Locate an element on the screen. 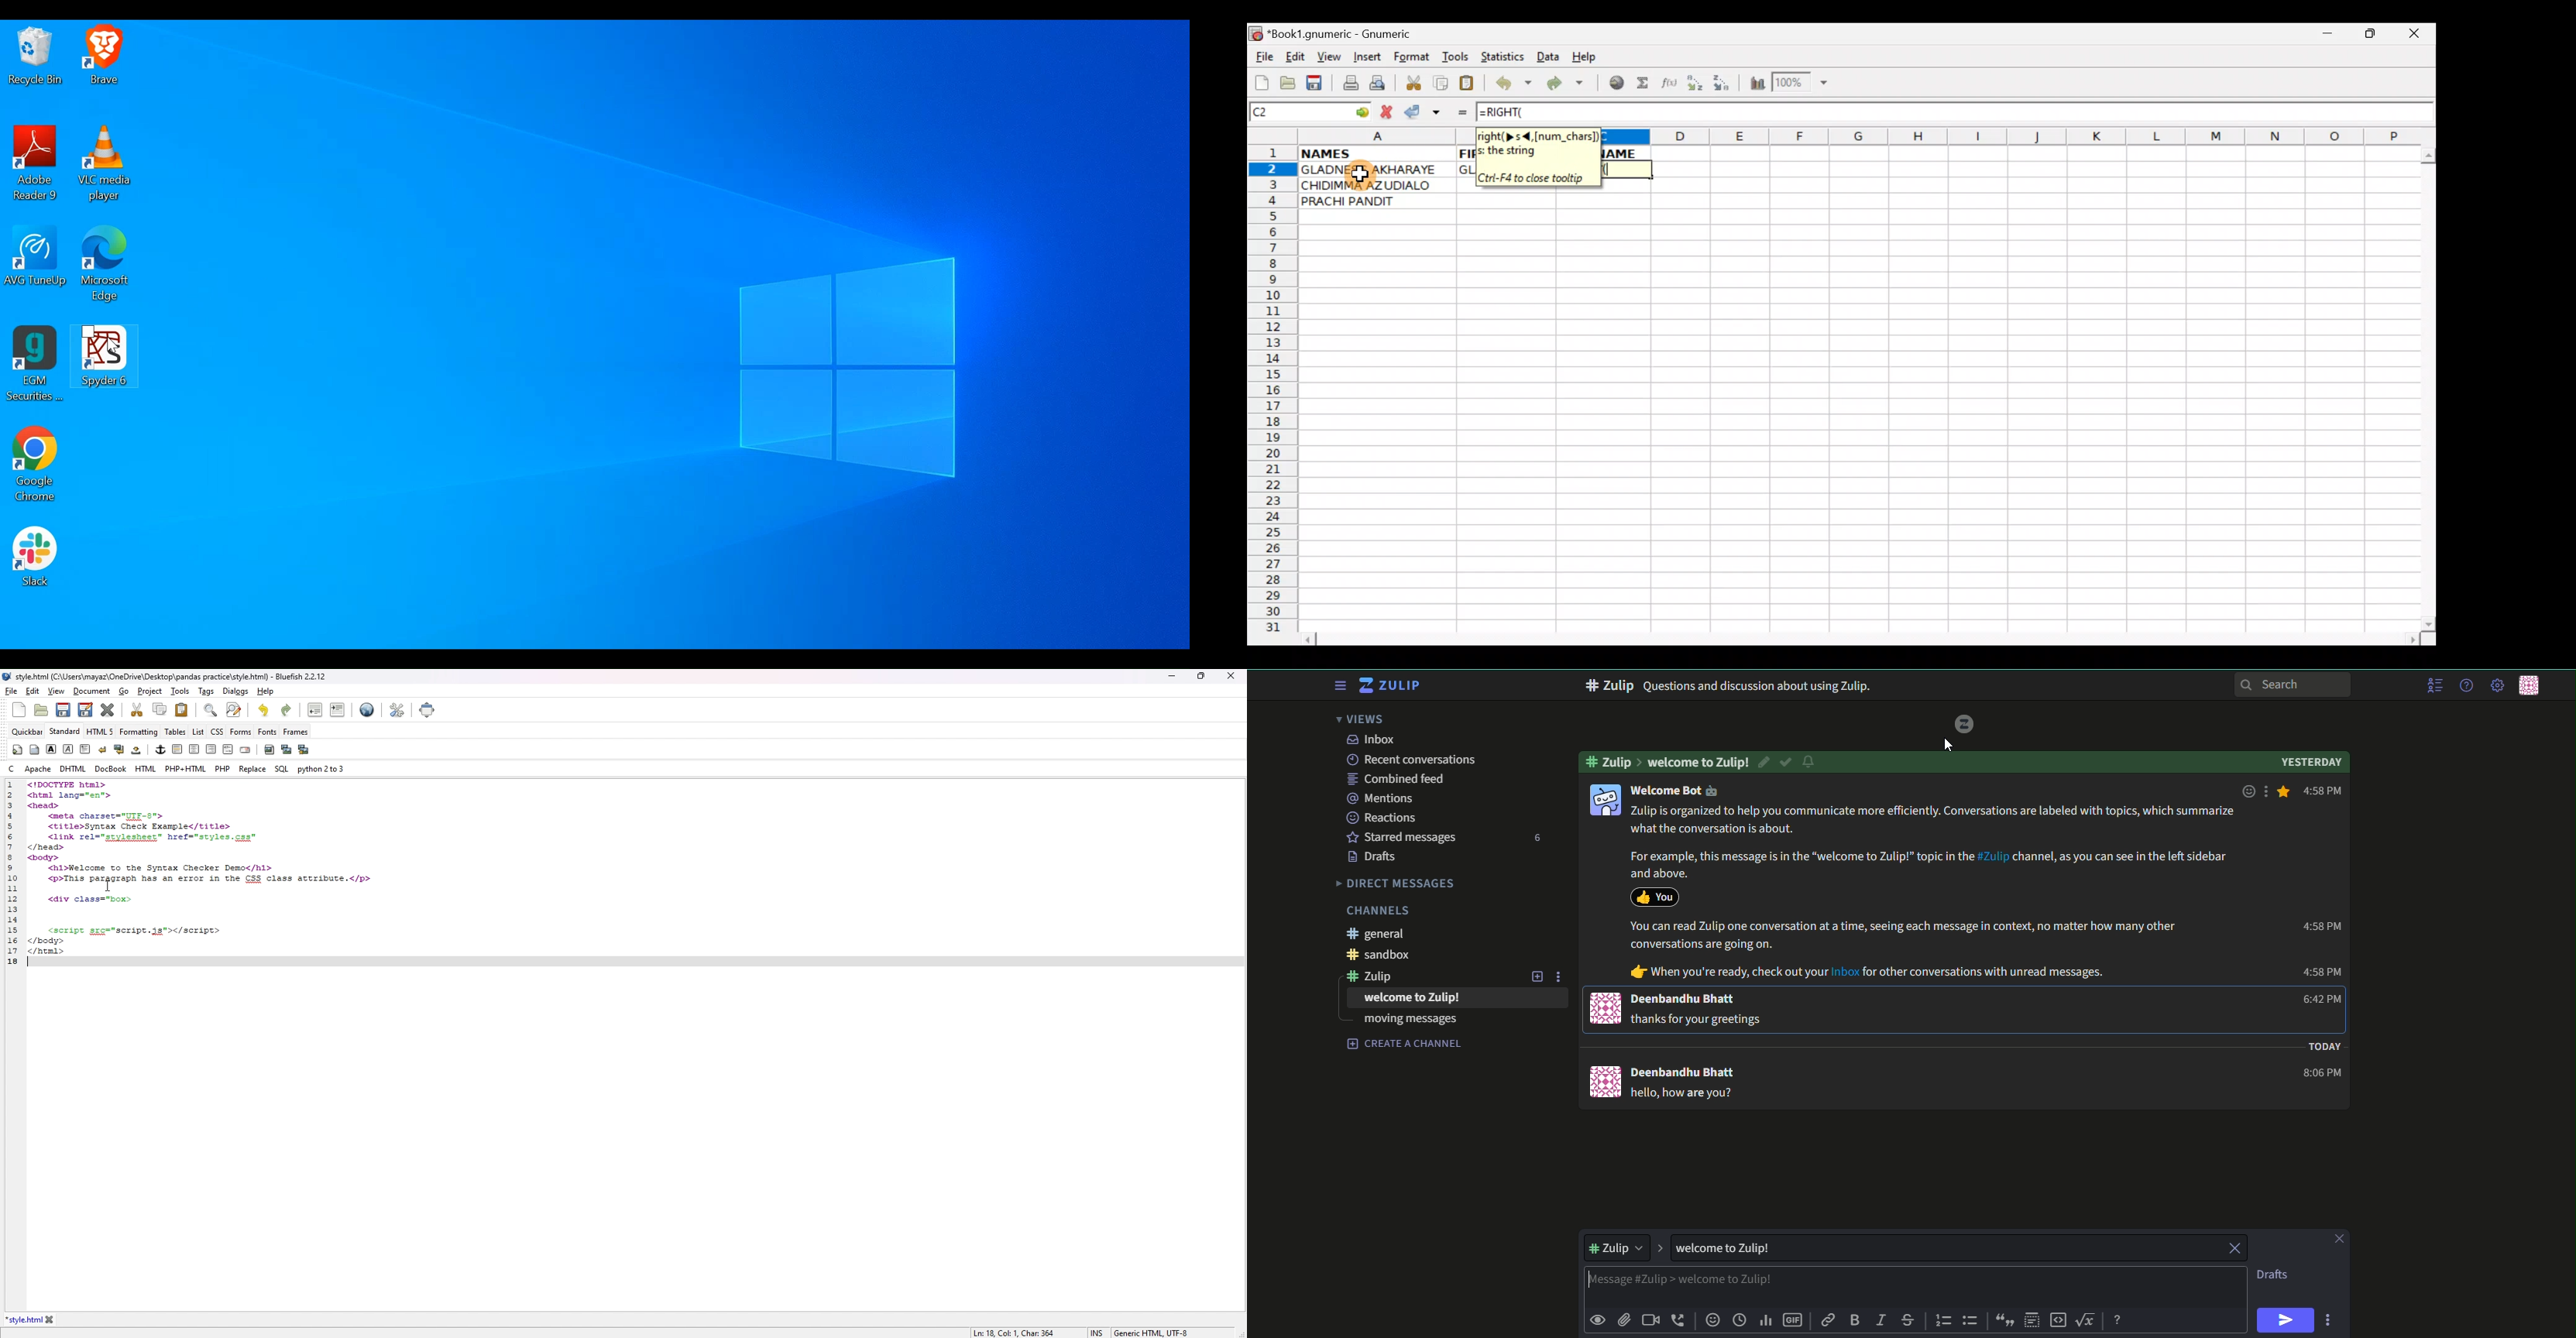  Create new workbook is located at coordinates (1261, 81).